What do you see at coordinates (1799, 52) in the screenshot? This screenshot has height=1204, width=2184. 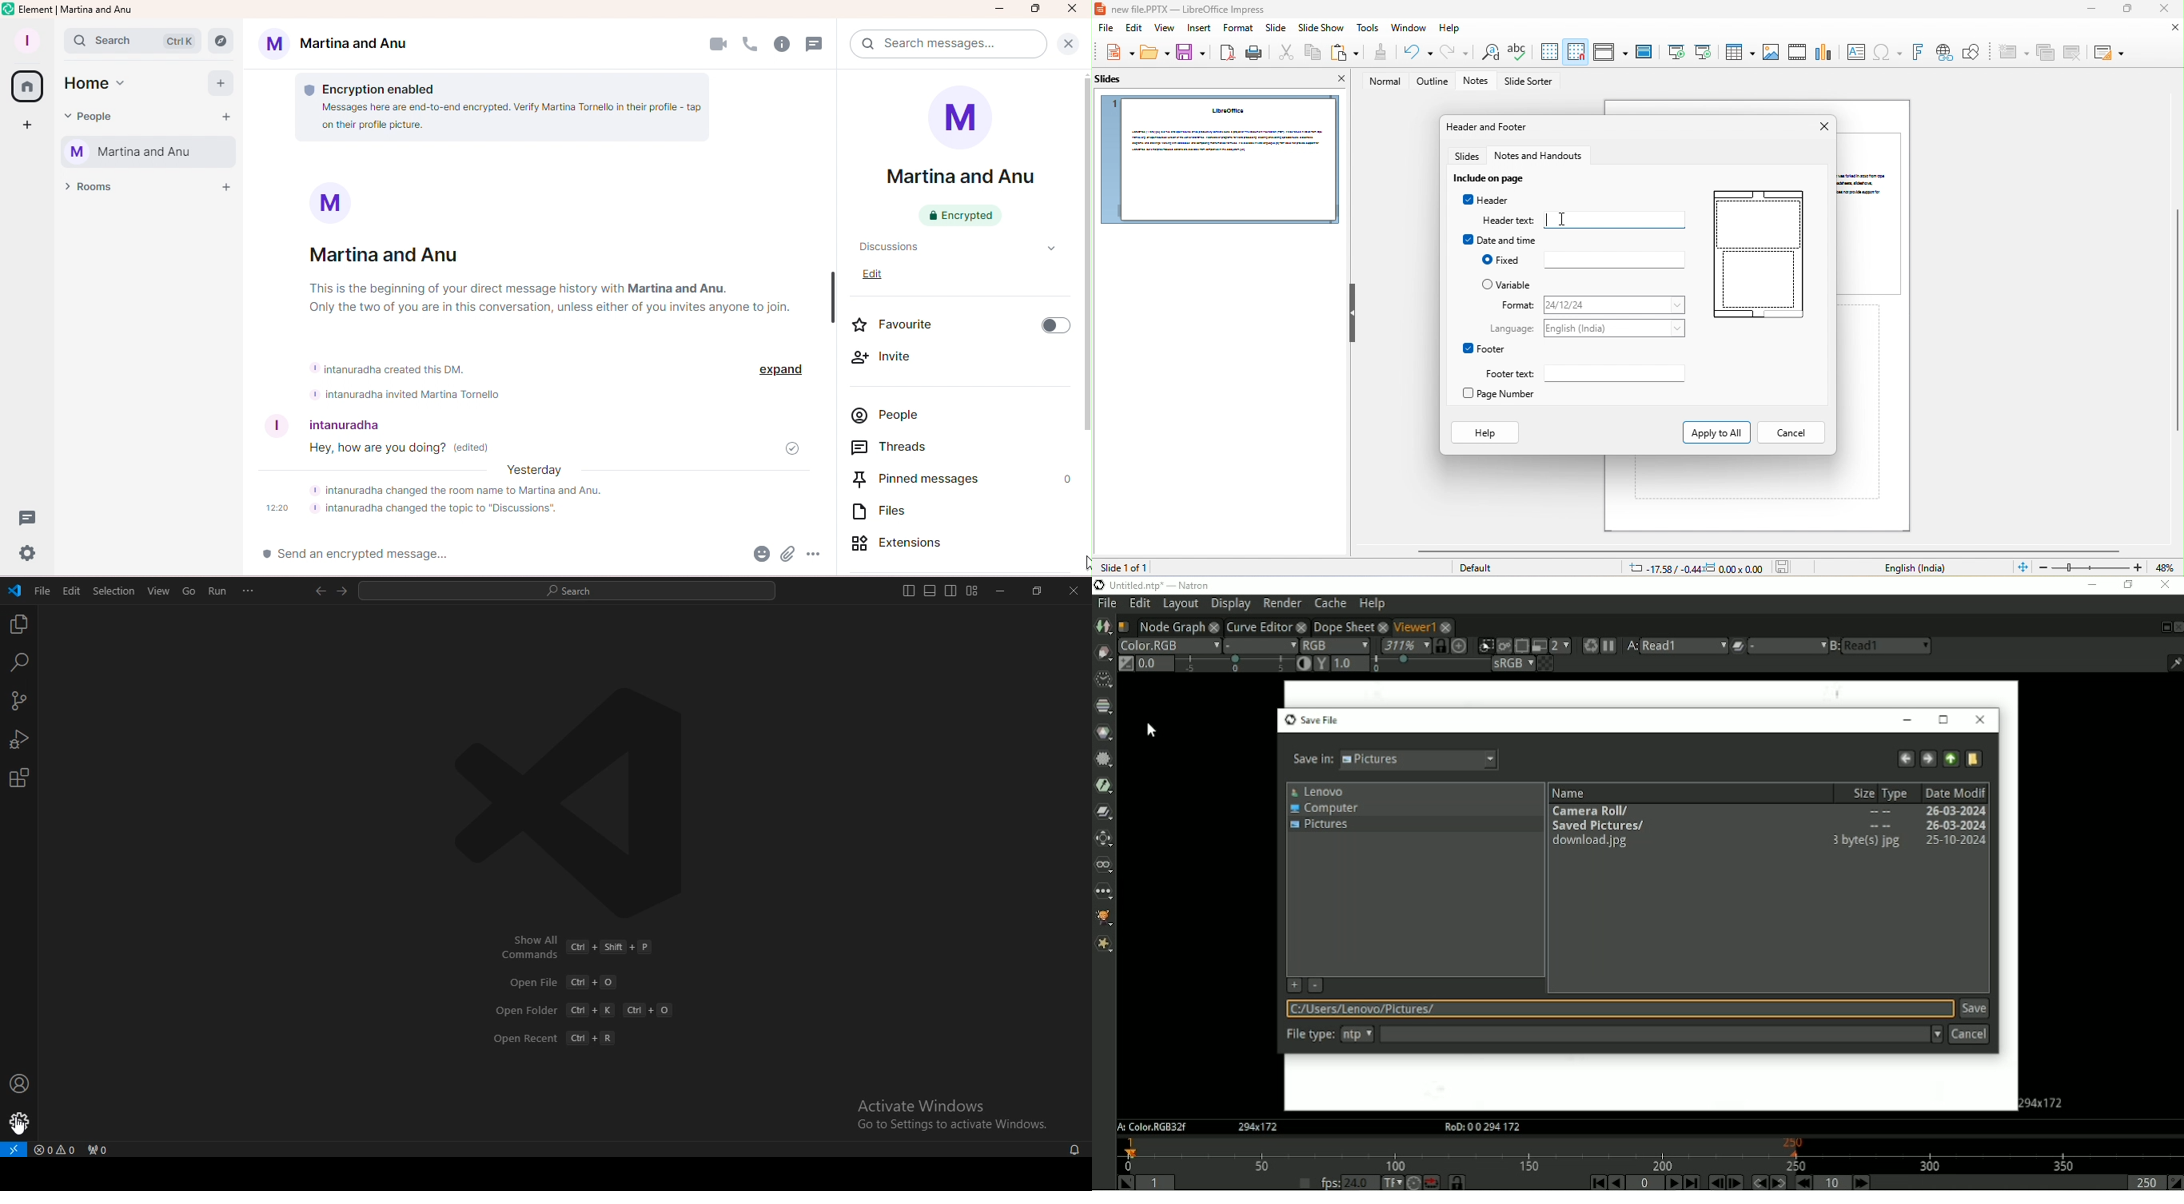 I see `audio/video` at bounding box center [1799, 52].